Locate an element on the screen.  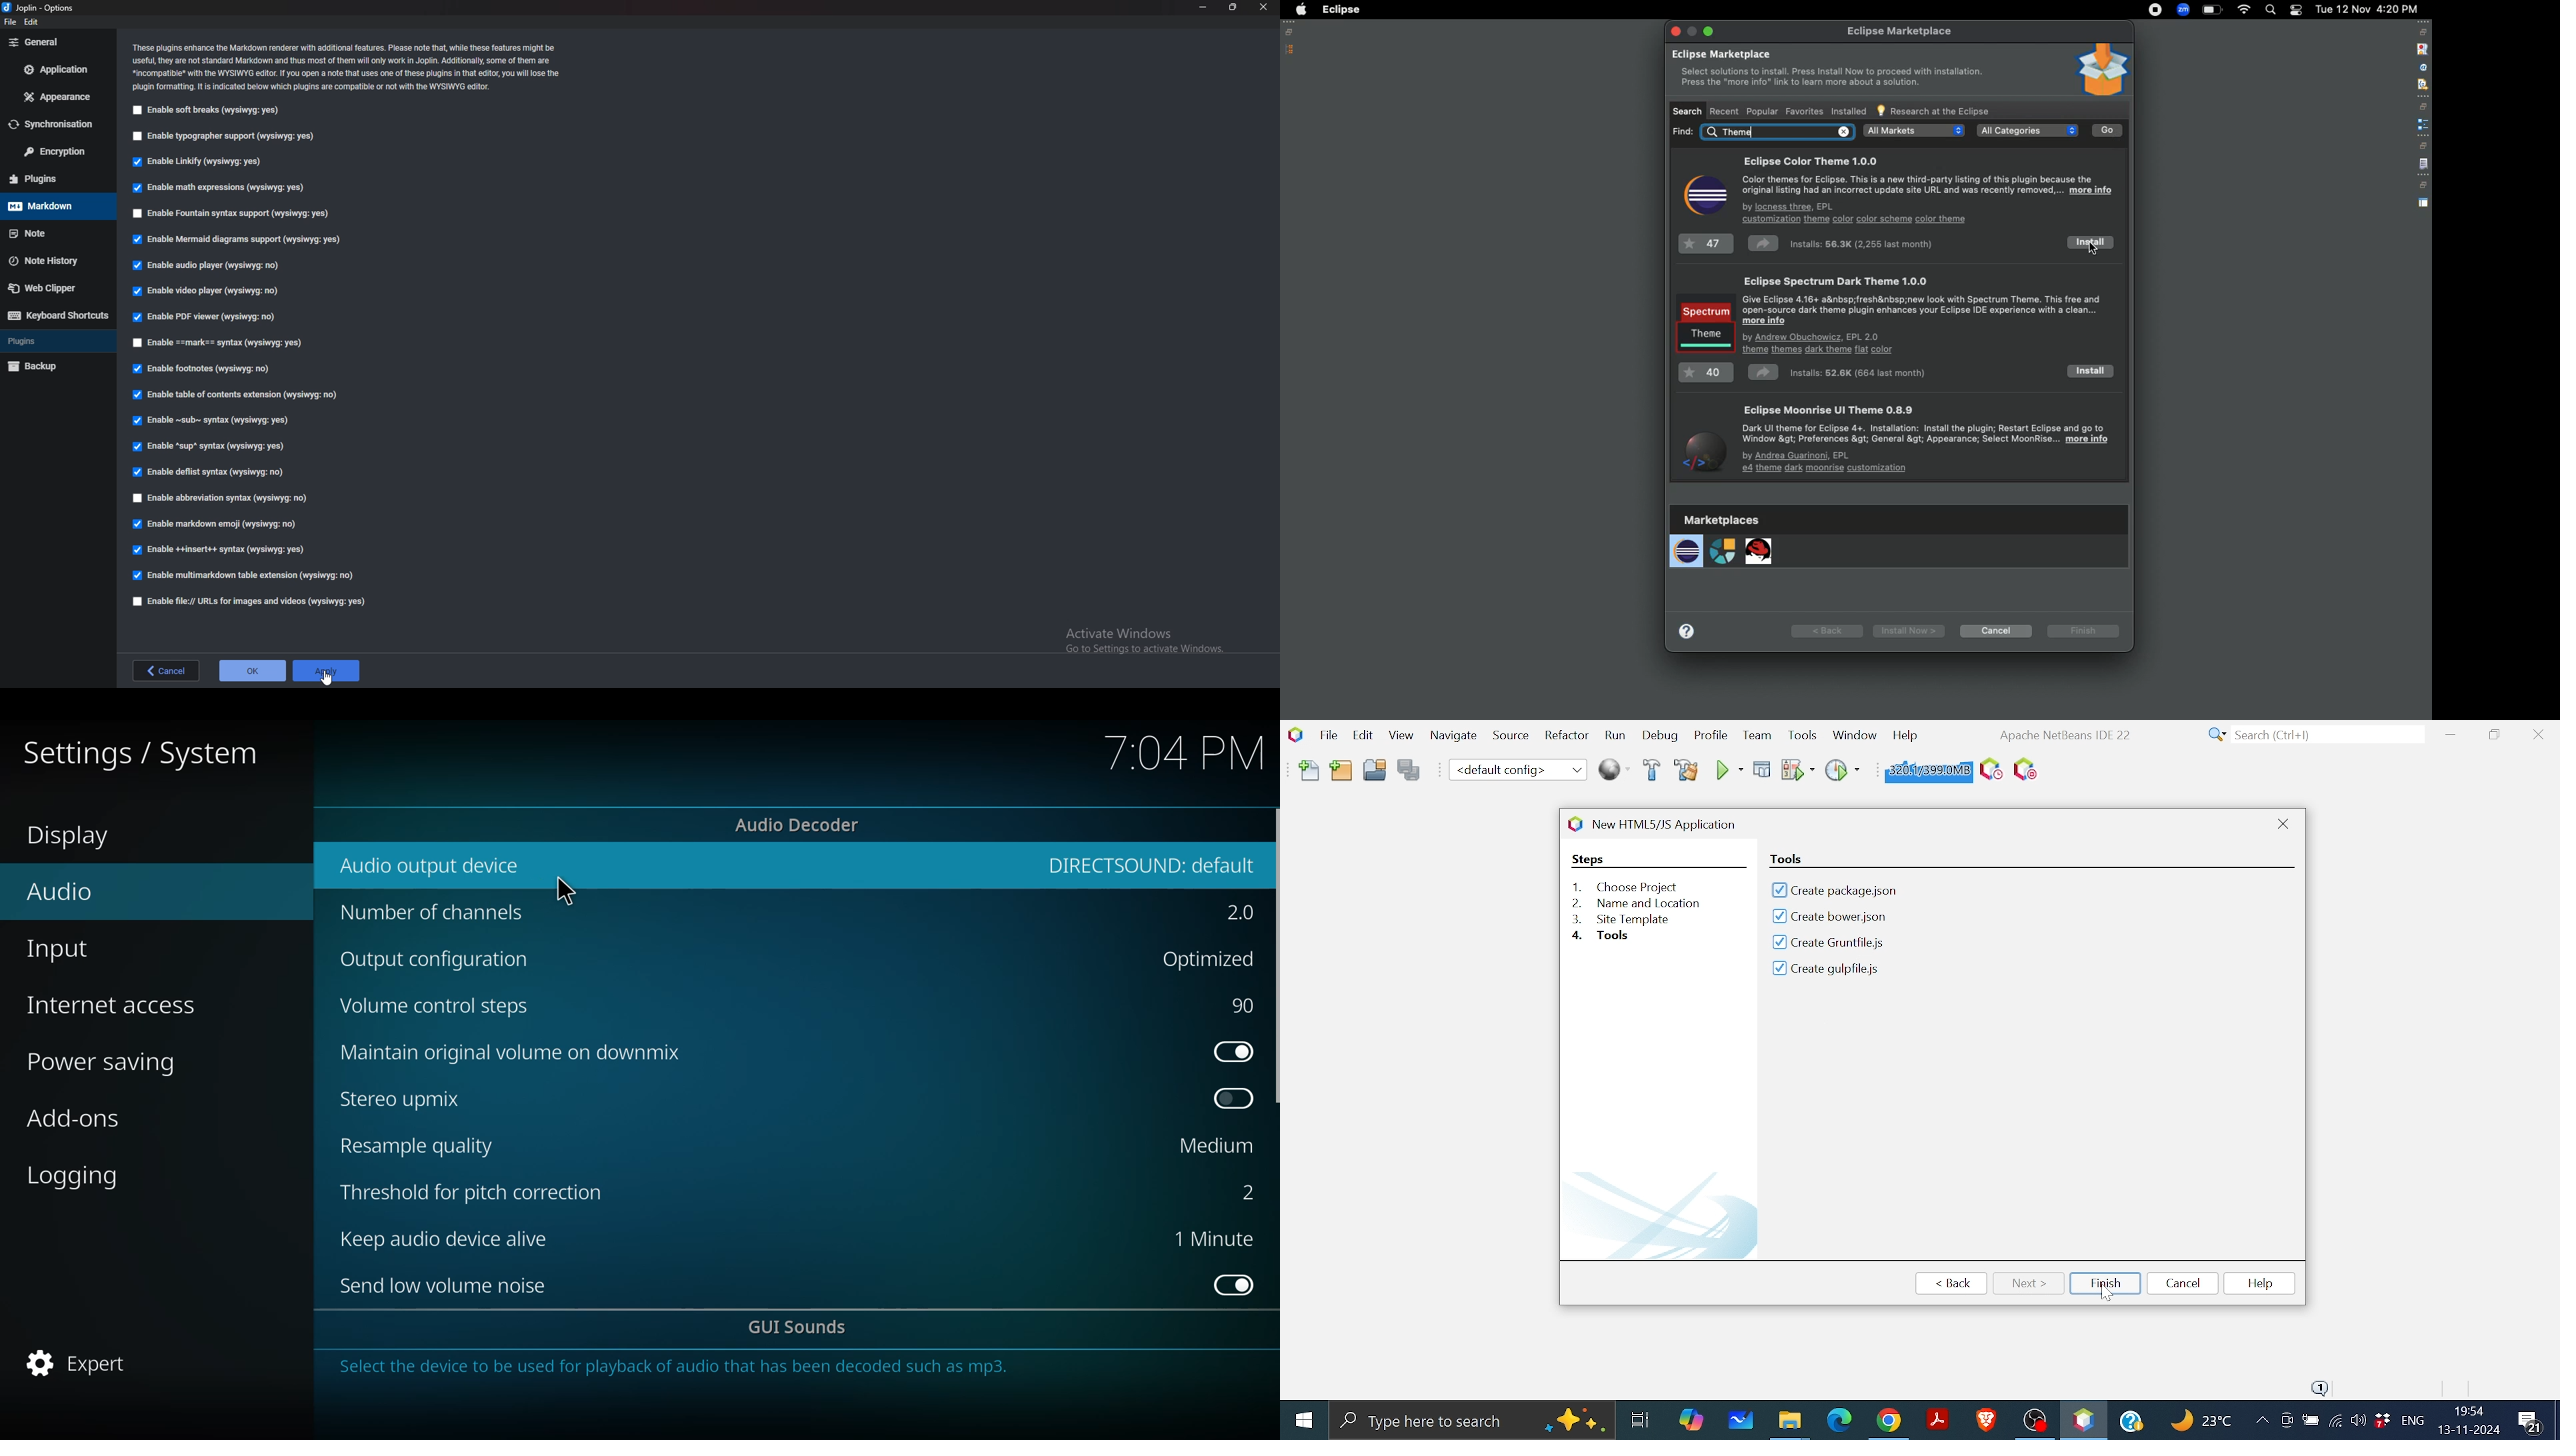
3. Site template is located at coordinates (1624, 919).